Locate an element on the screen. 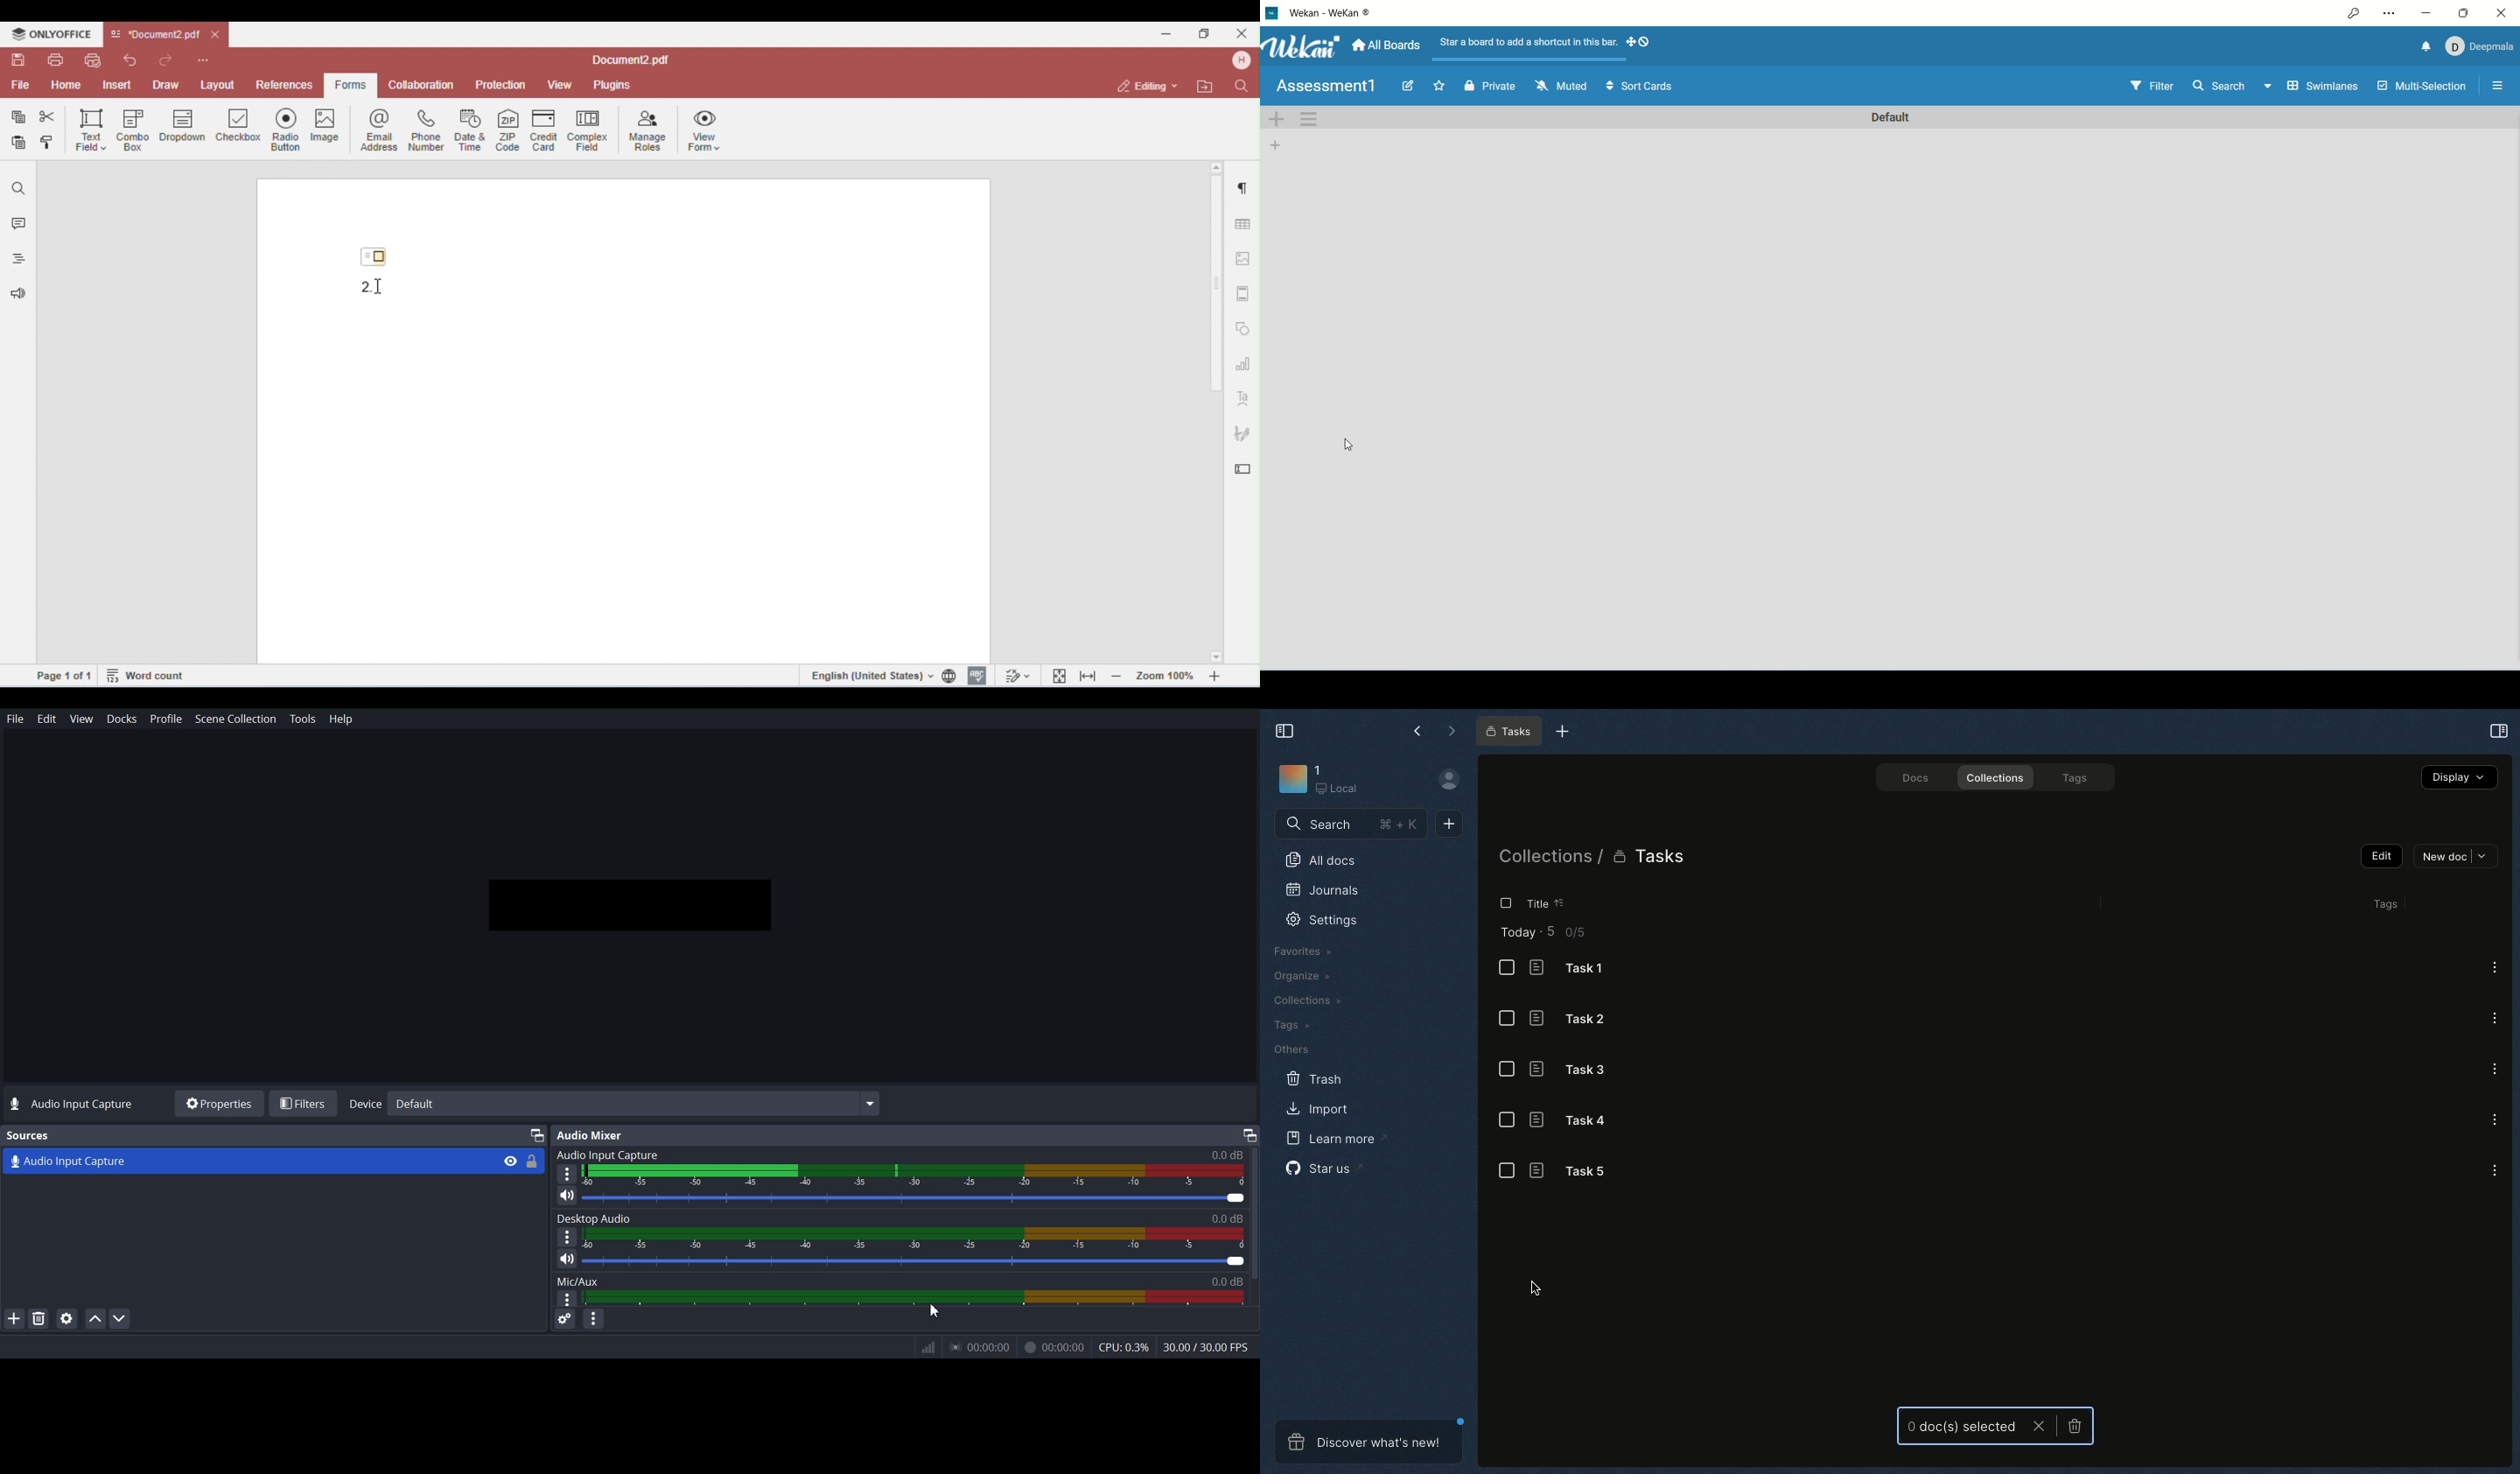 This screenshot has height=1484, width=2520. 30.00/300 is located at coordinates (1210, 1348).